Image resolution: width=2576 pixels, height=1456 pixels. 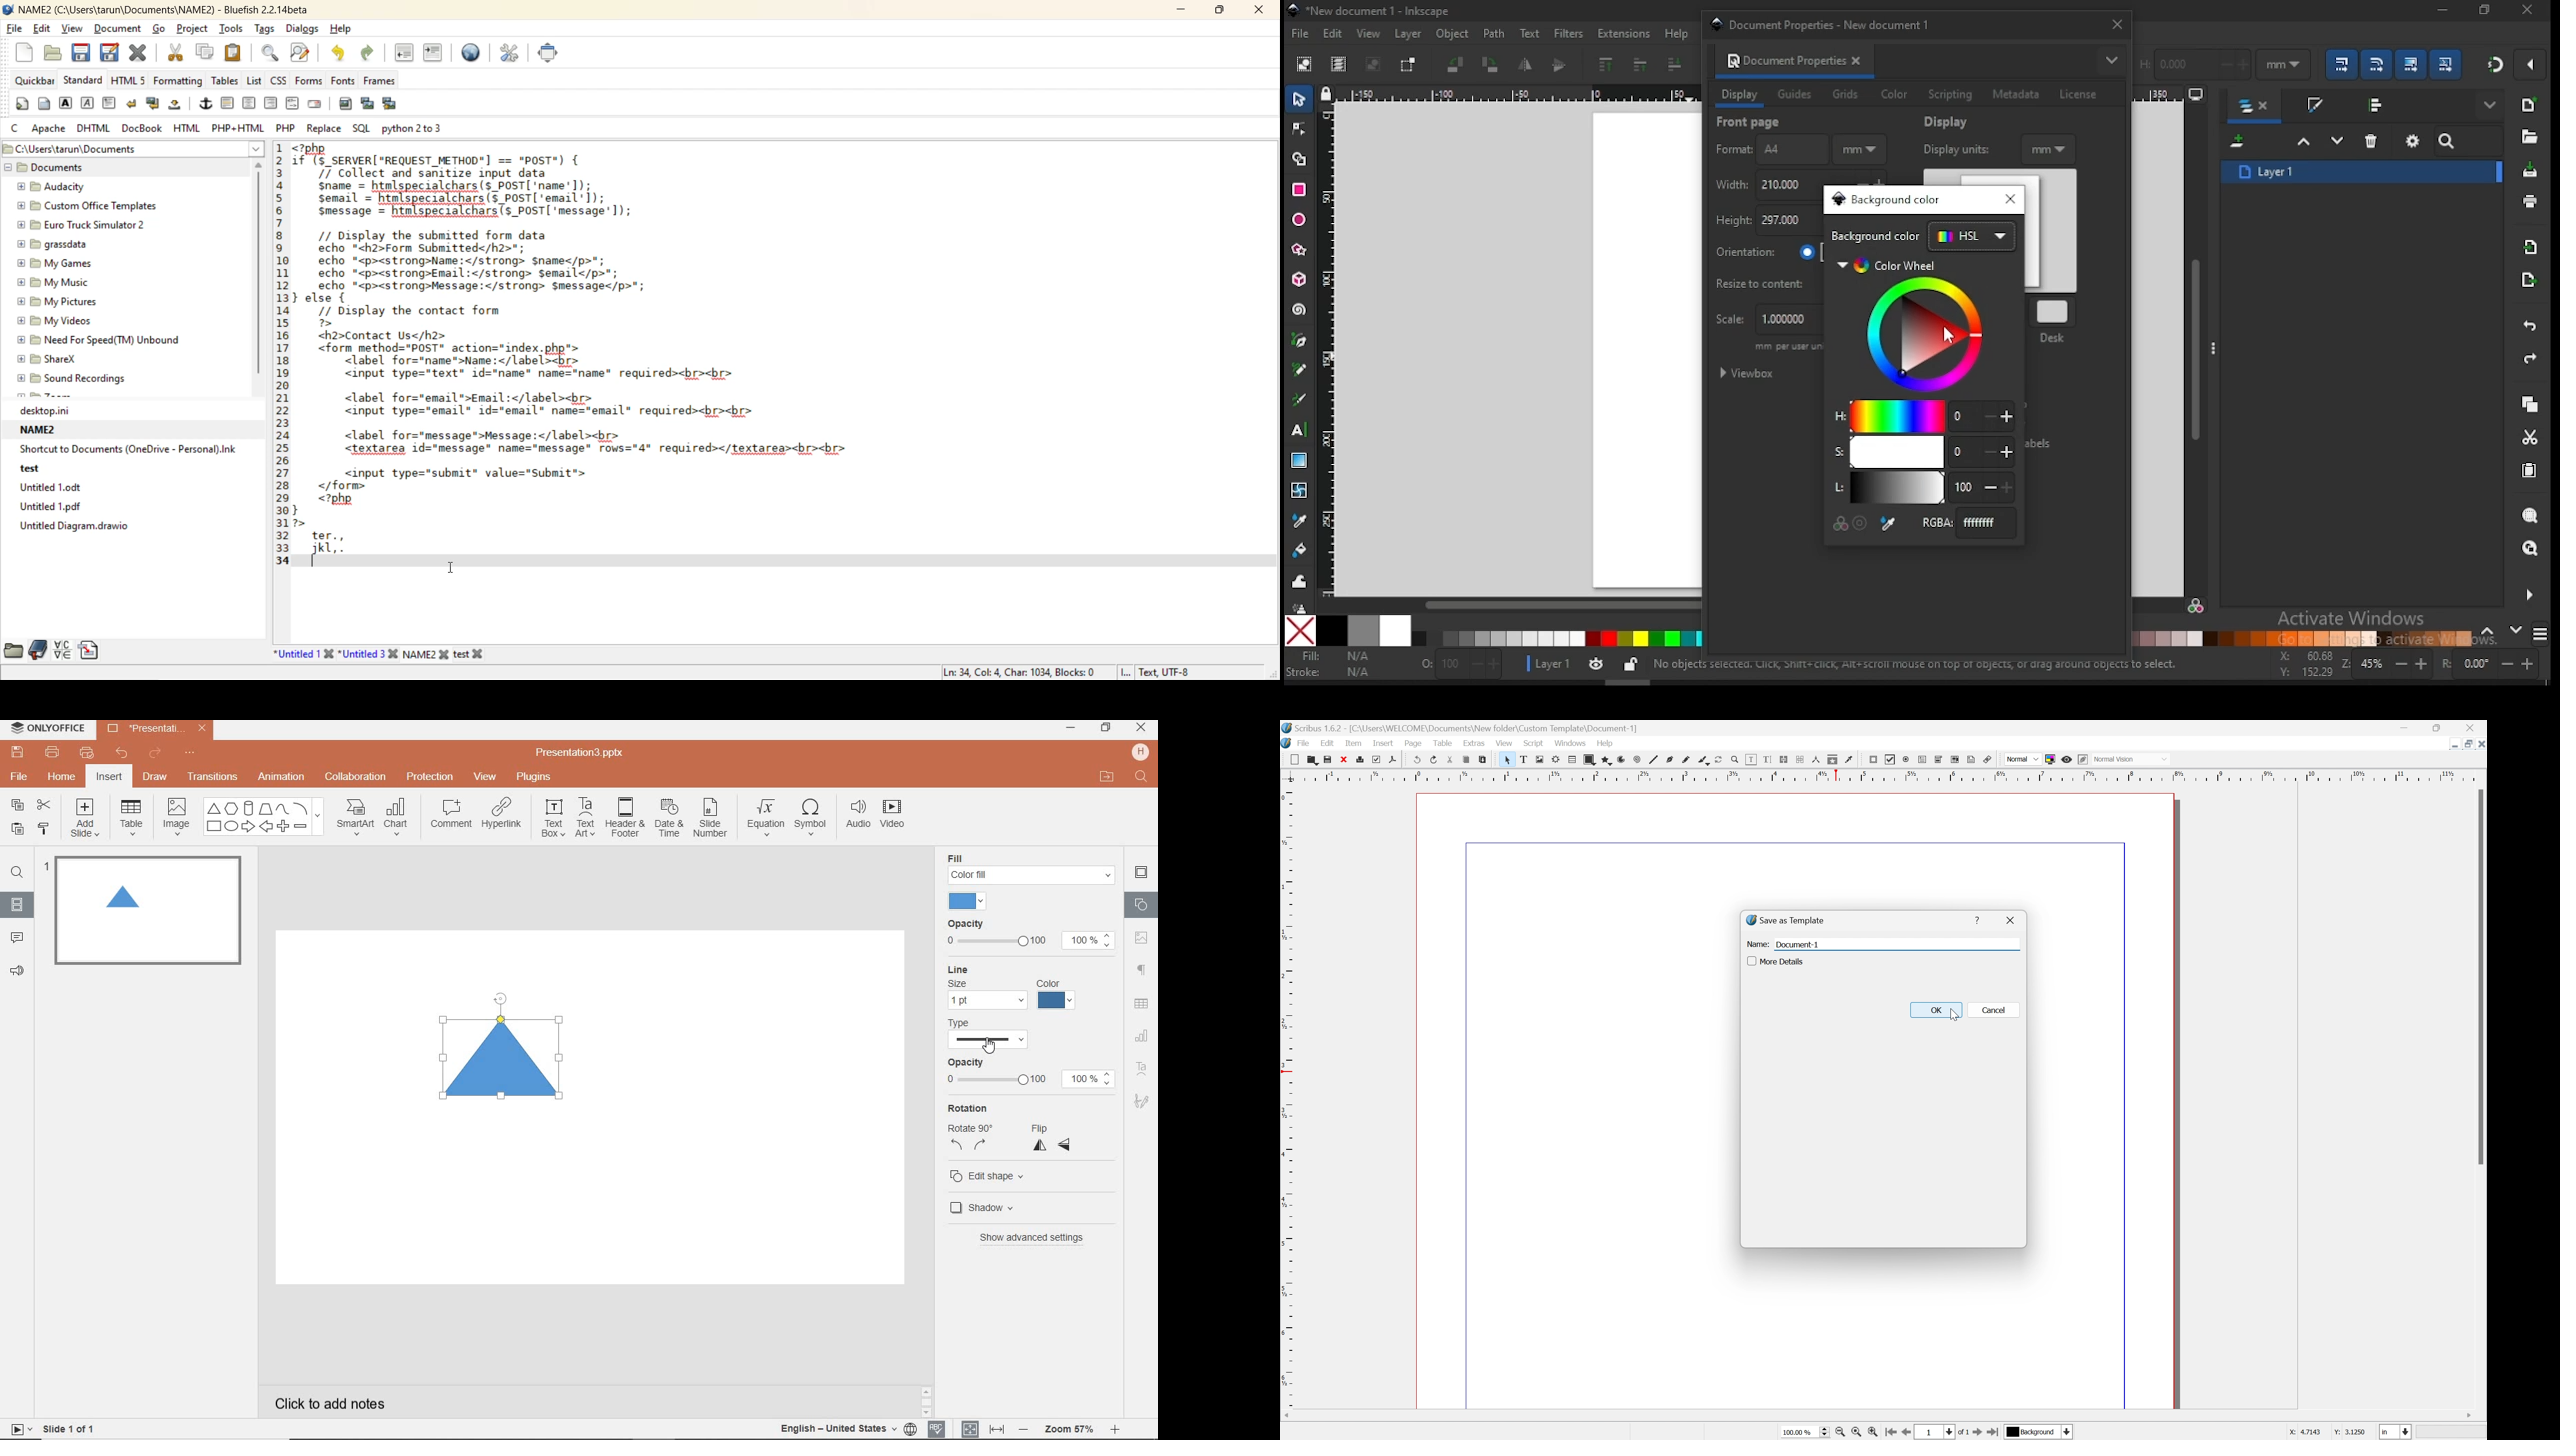 I want to click on save as, so click(x=111, y=53).